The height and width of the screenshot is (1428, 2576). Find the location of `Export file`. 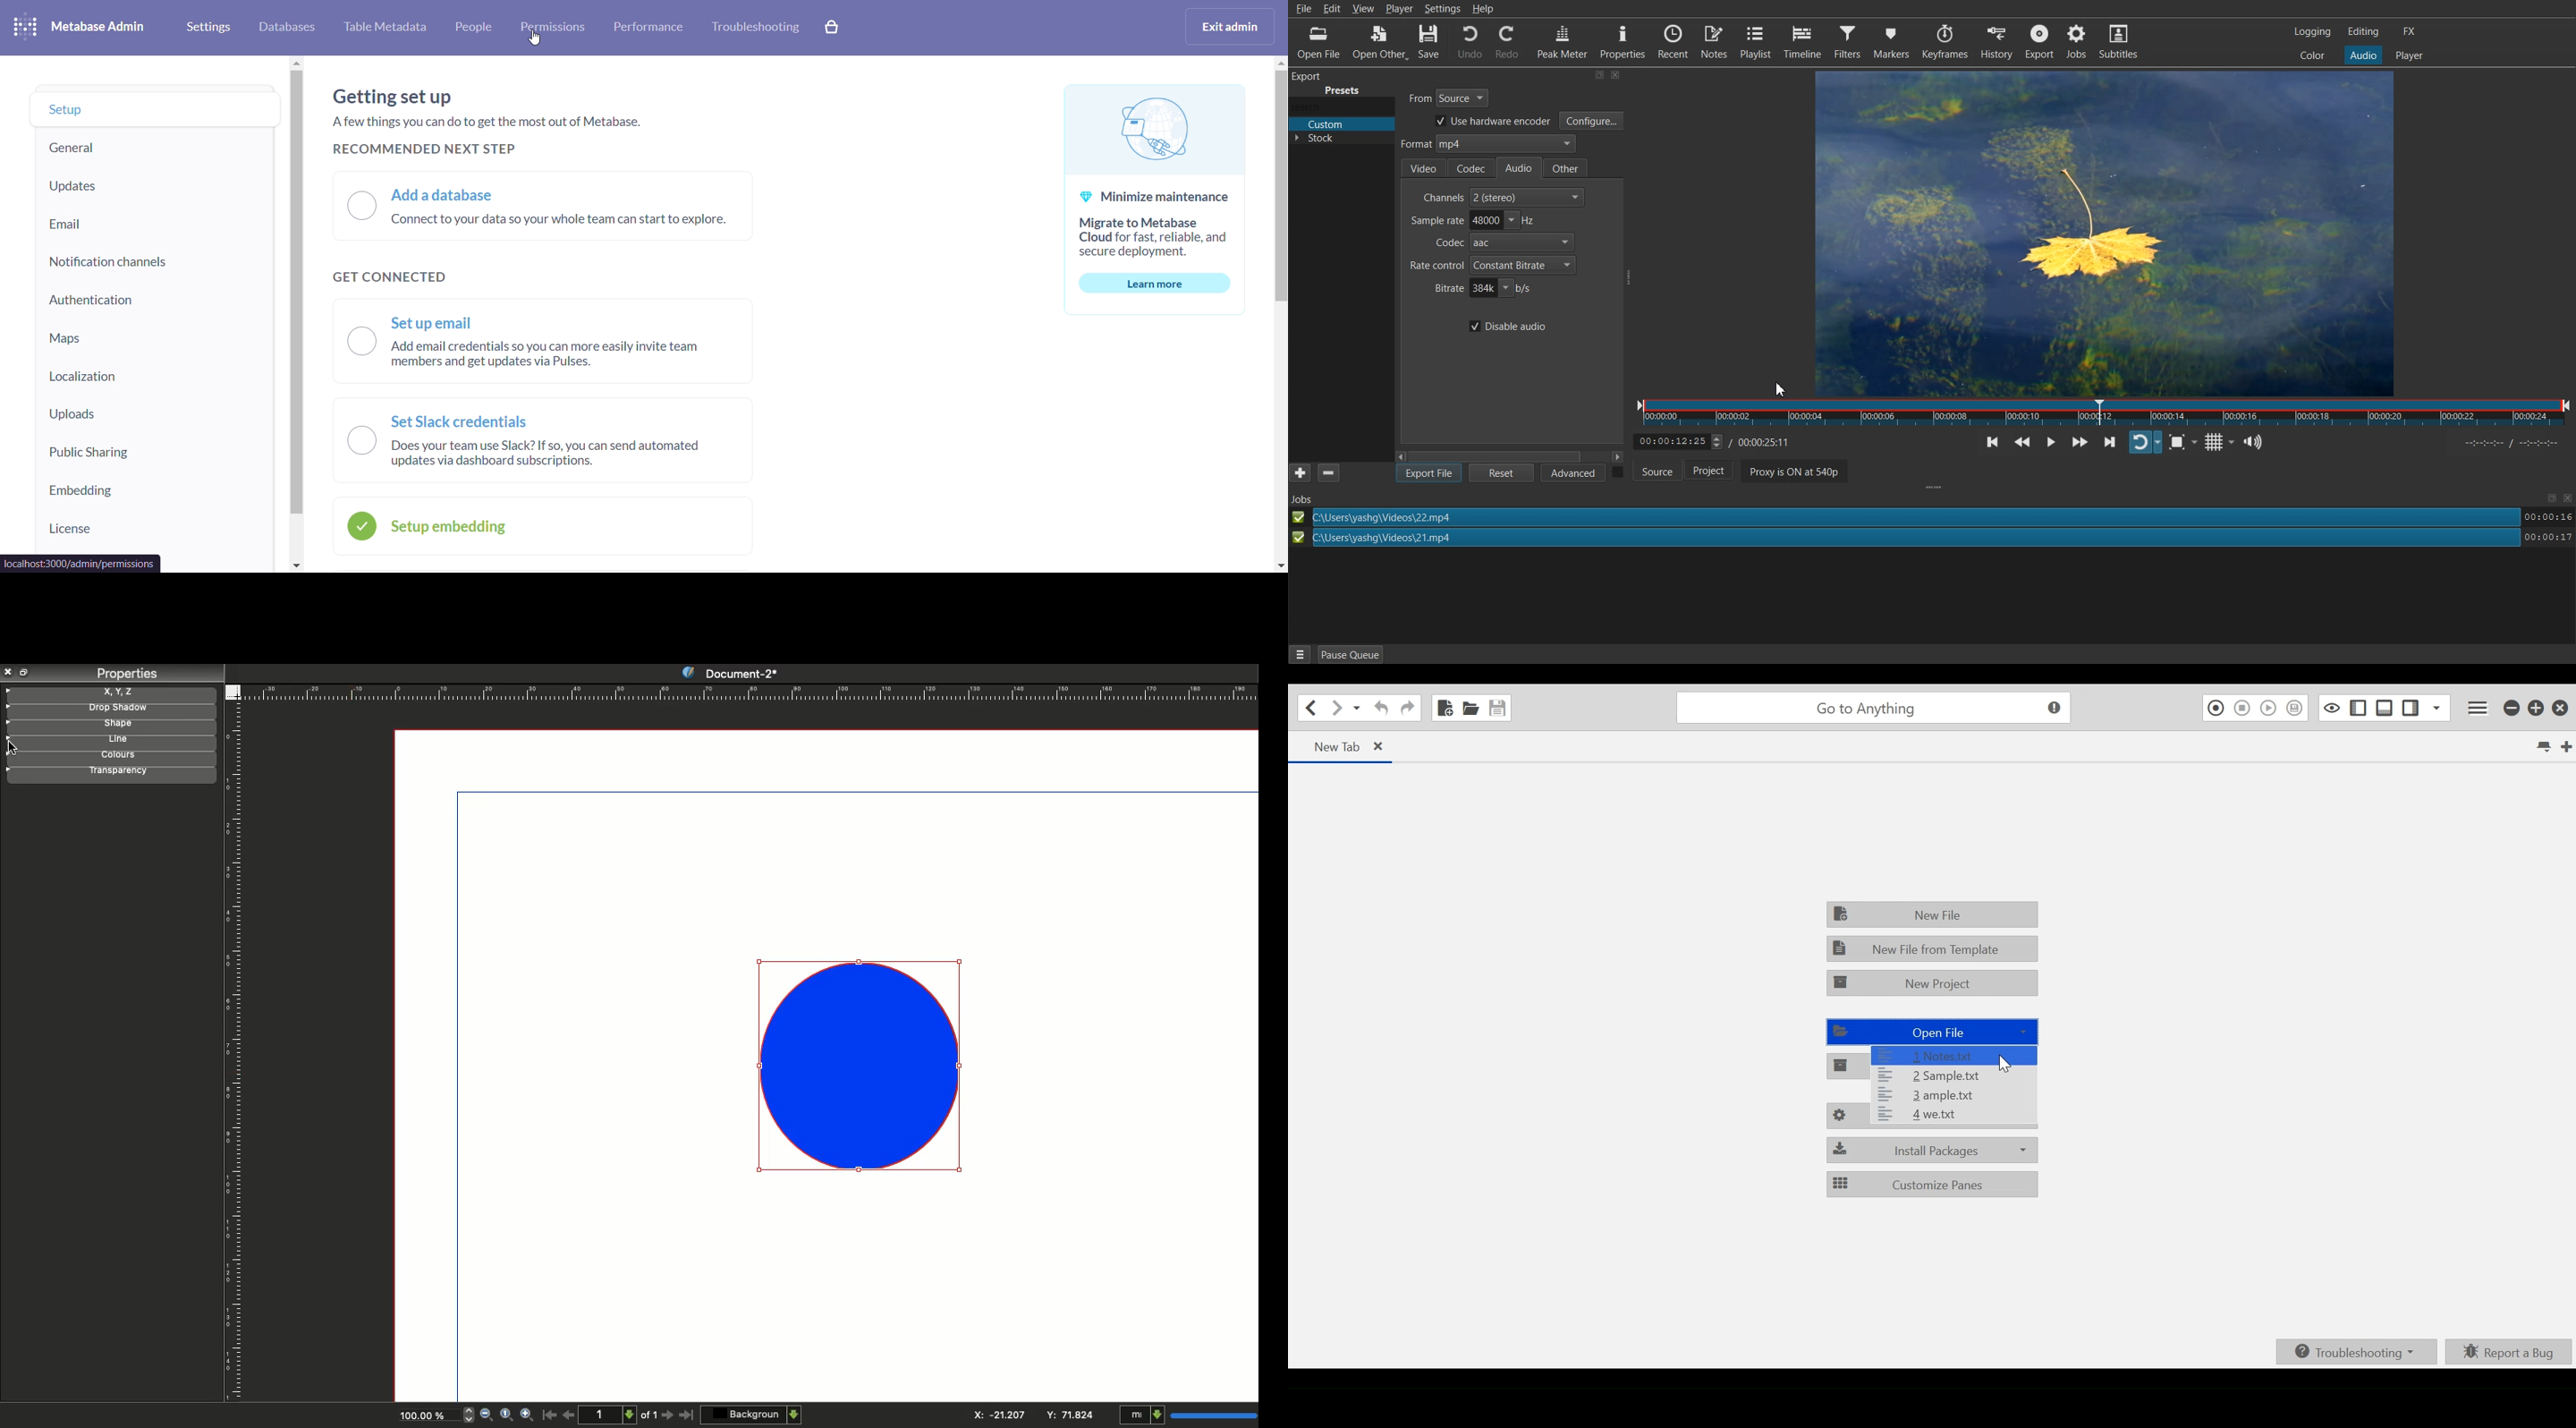

Export file is located at coordinates (1425, 474).